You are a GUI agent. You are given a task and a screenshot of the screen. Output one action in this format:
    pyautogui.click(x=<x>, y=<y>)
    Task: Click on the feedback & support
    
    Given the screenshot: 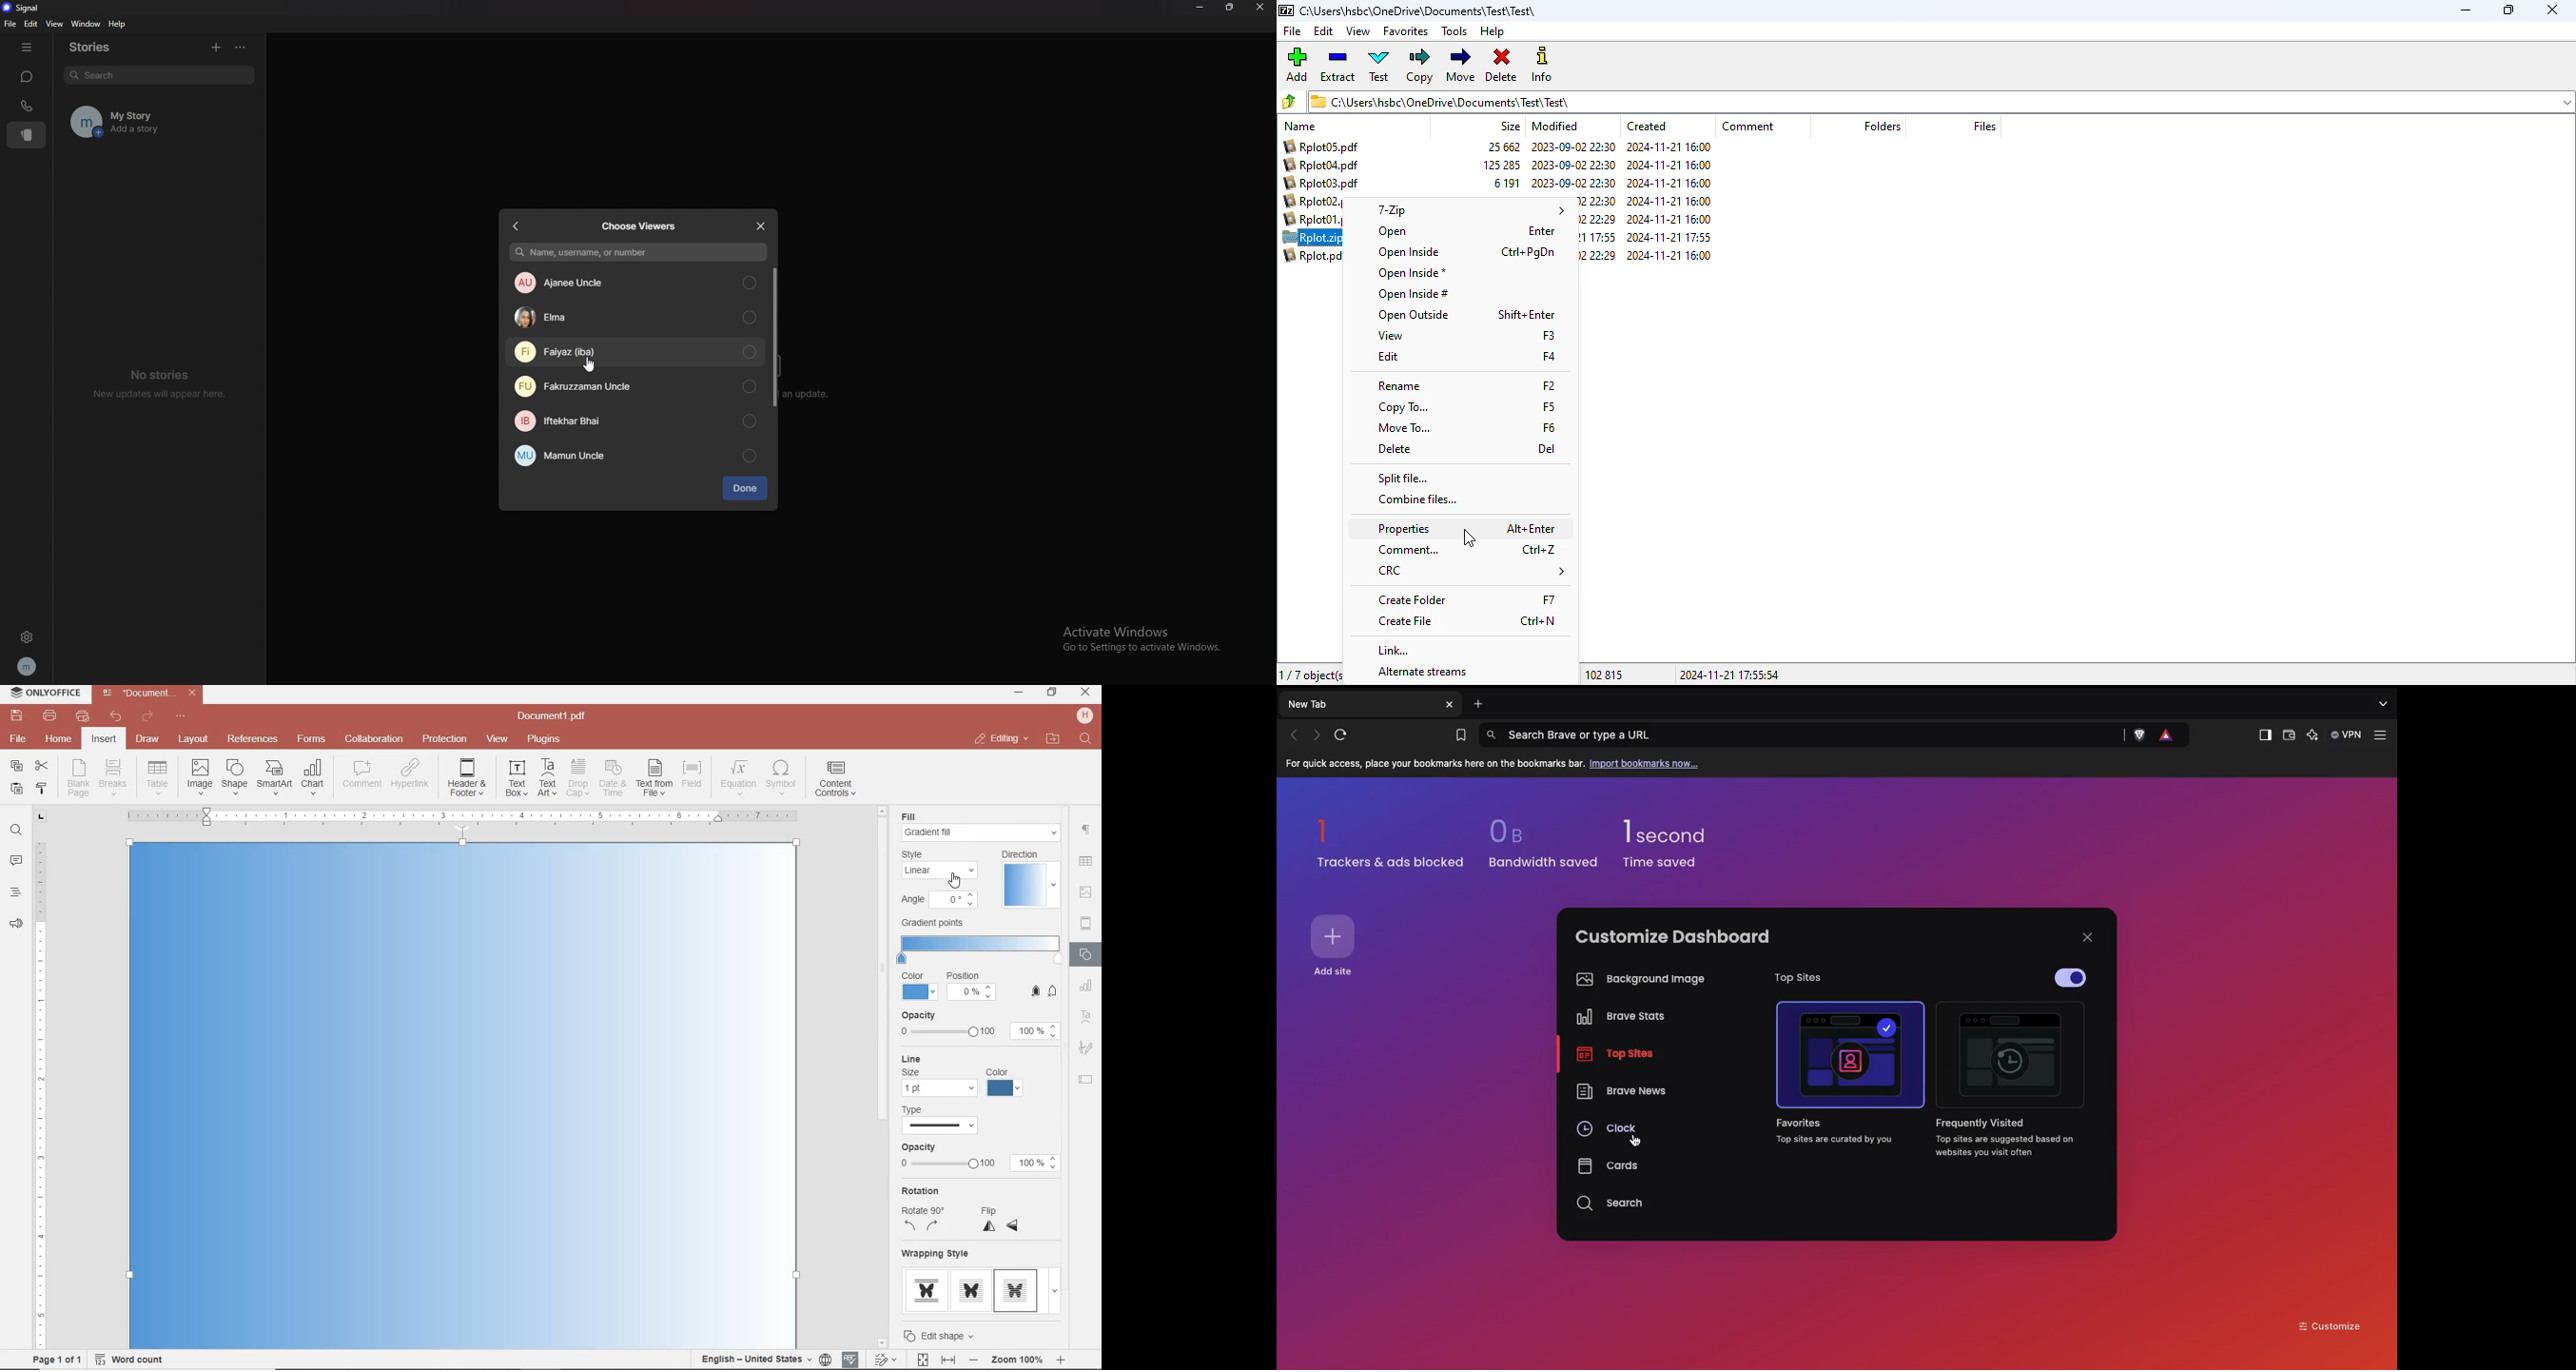 What is the action you would take?
    pyautogui.click(x=16, y=924)
    